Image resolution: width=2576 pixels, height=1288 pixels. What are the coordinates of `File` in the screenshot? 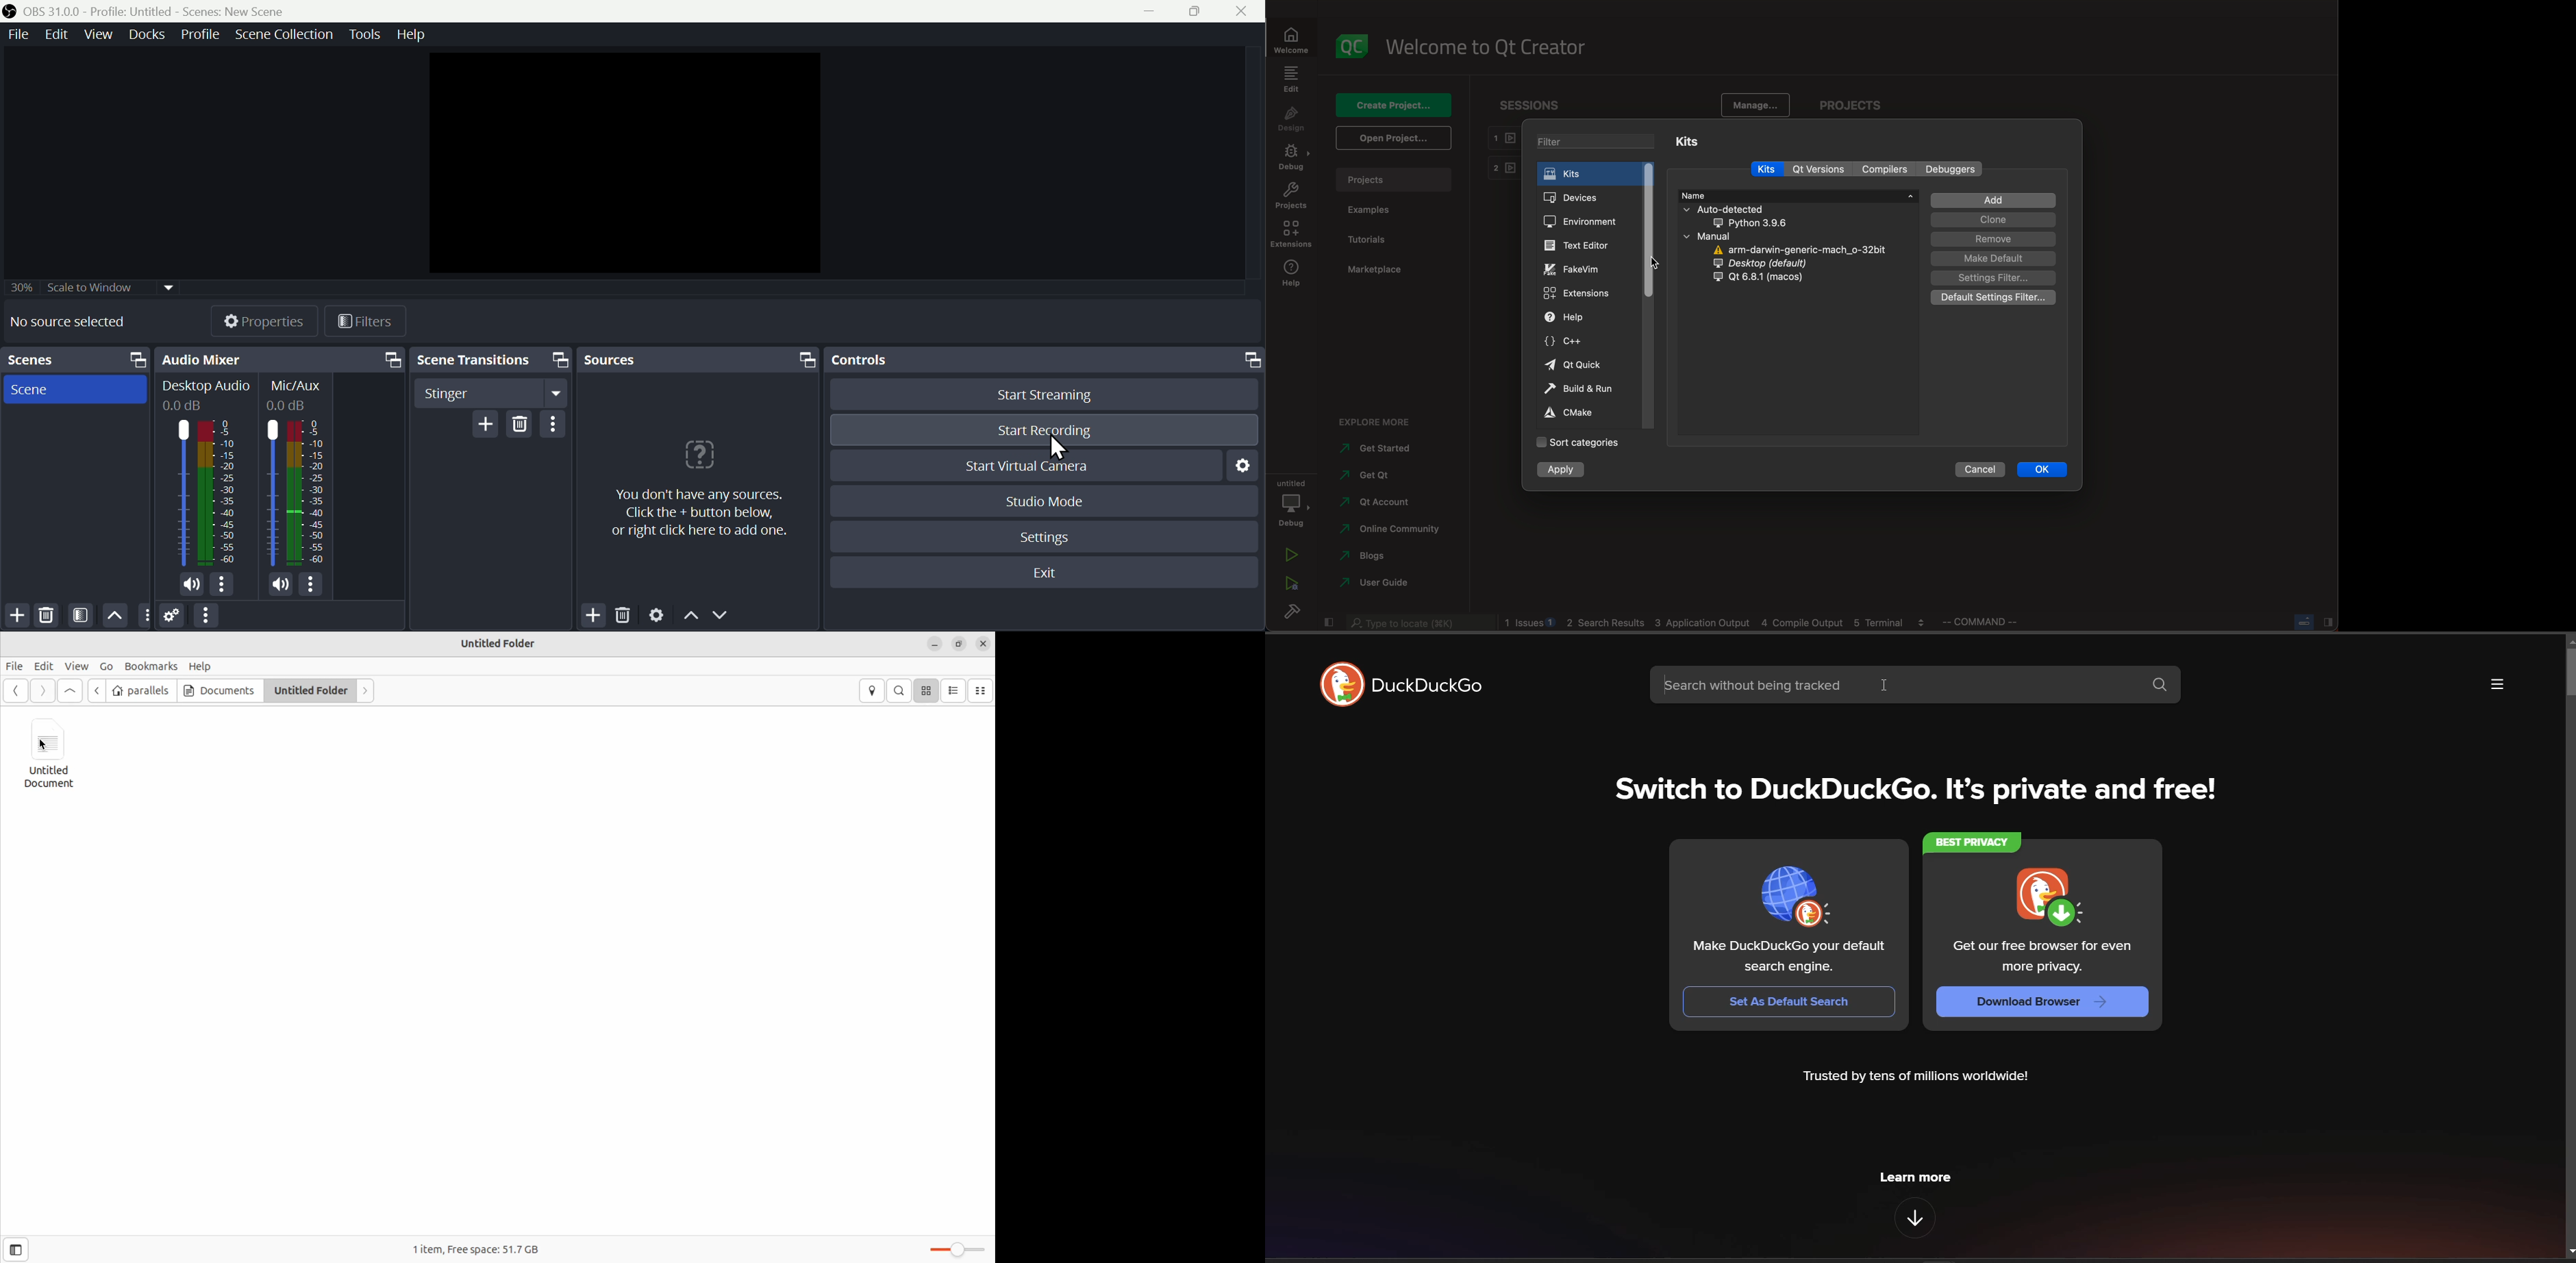 It's located at (22, 38).